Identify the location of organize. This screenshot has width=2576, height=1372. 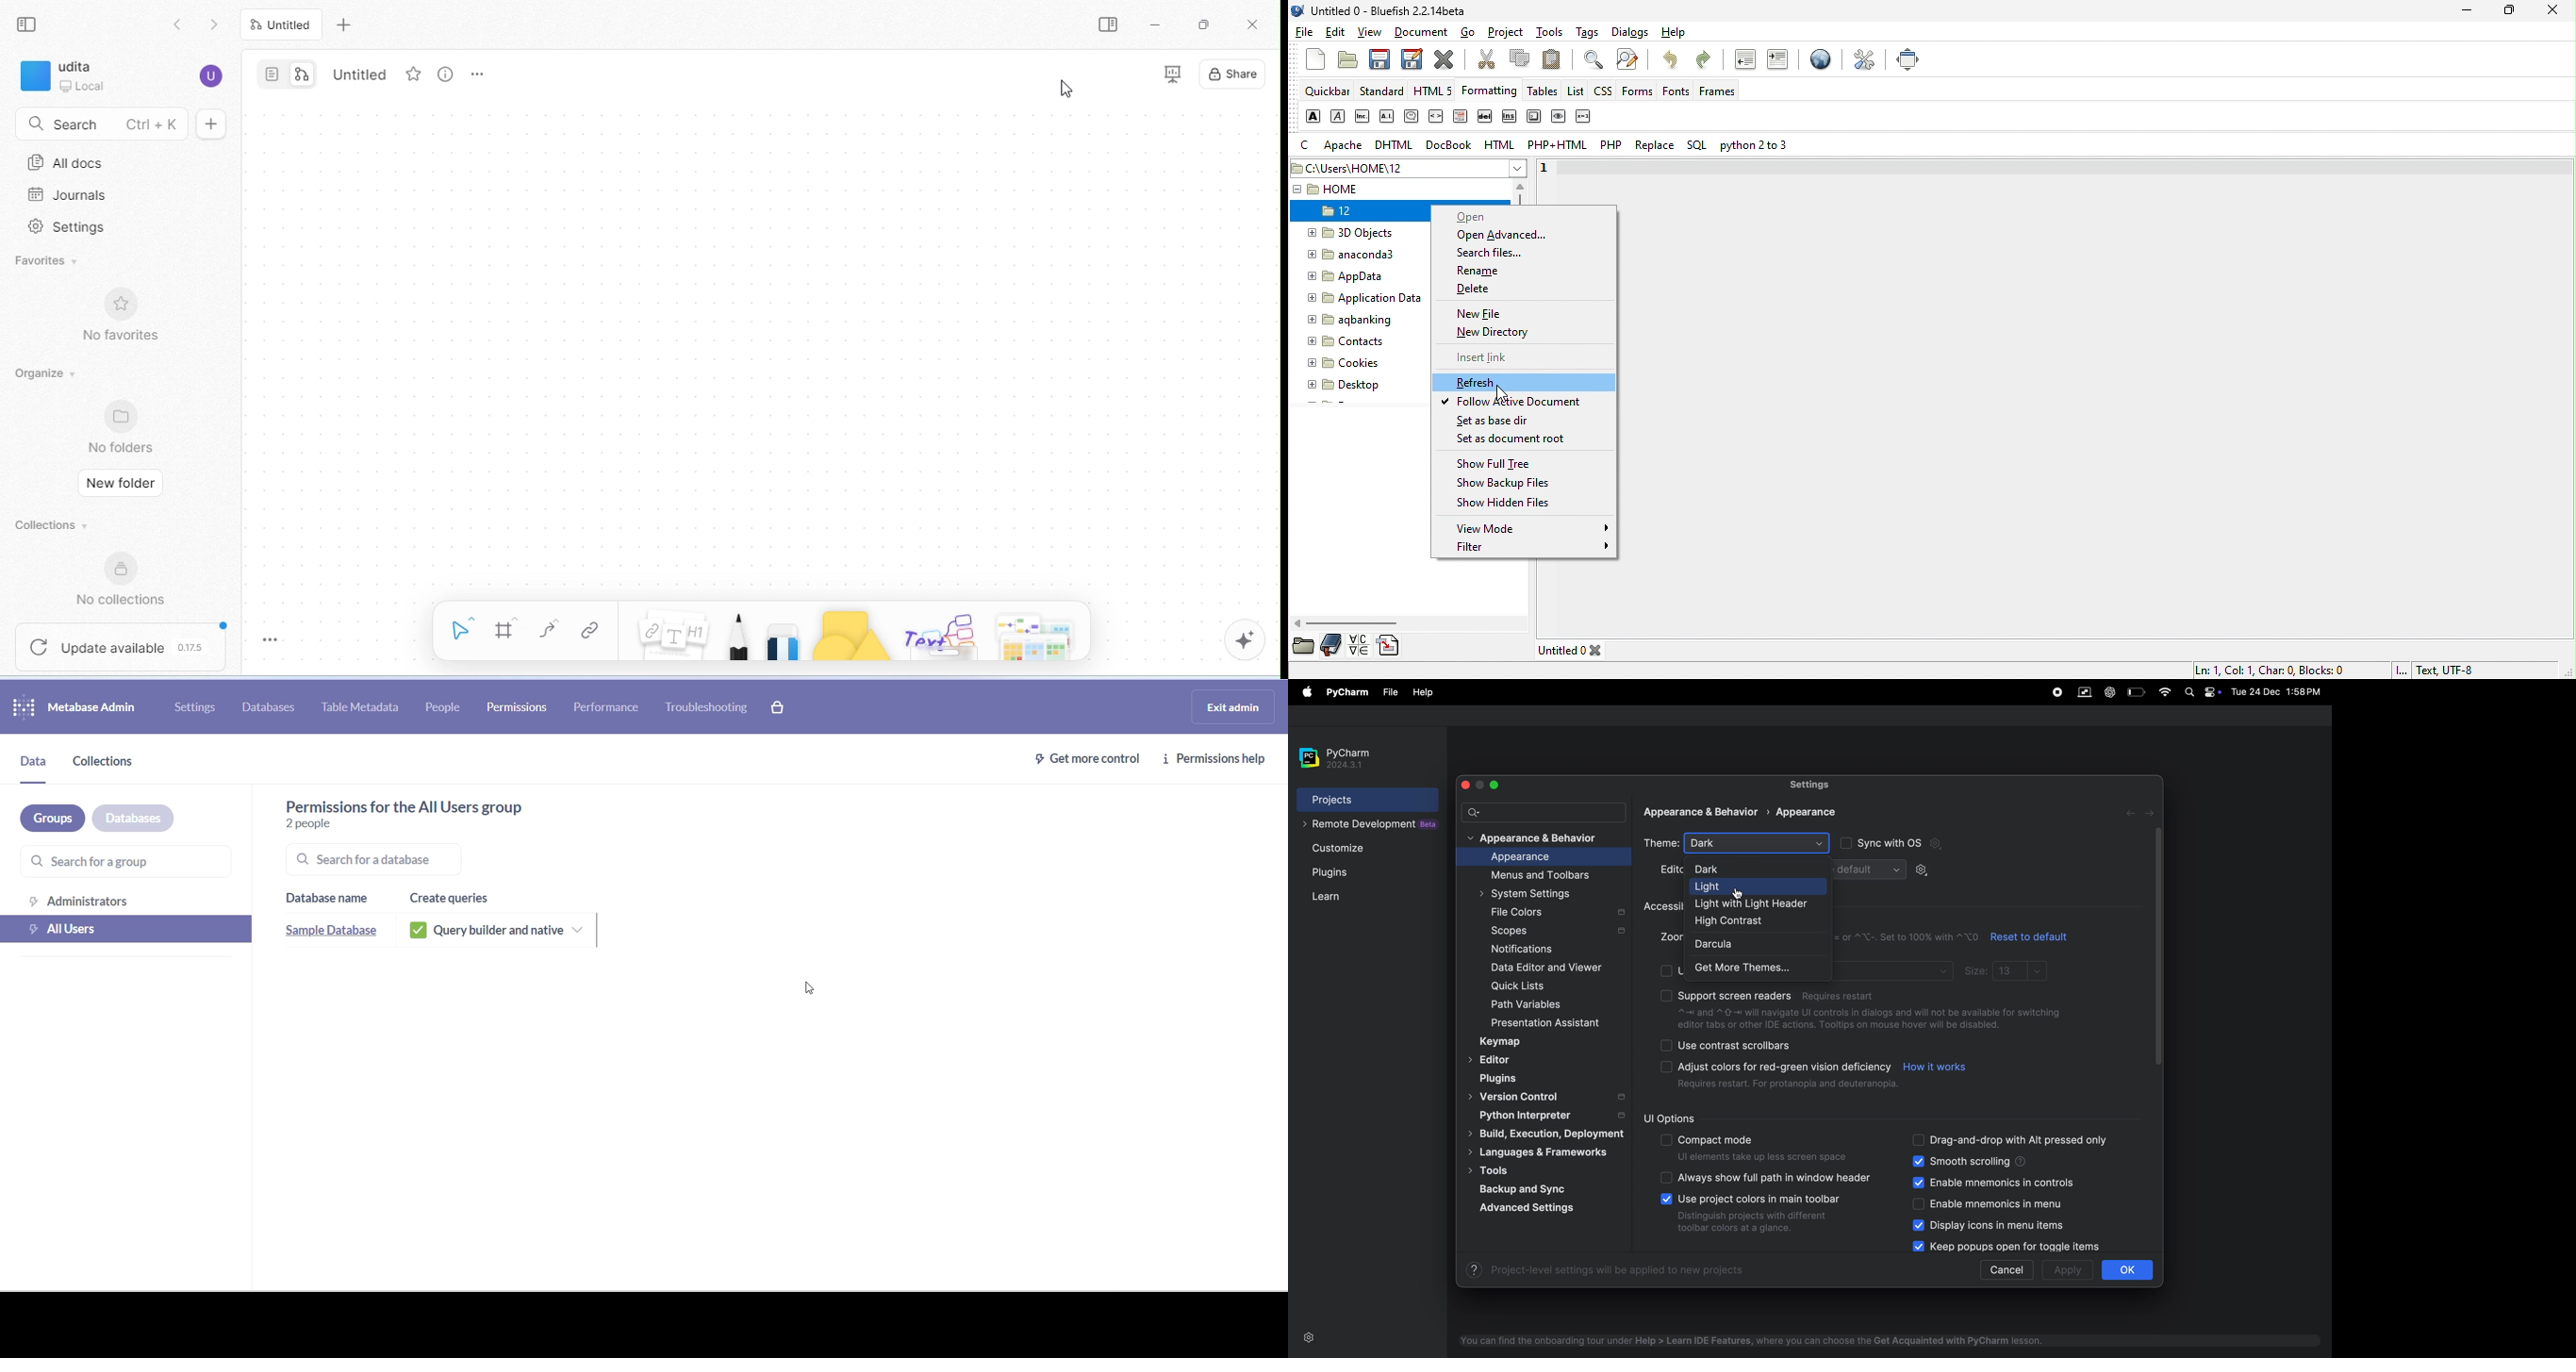
(44, 373).